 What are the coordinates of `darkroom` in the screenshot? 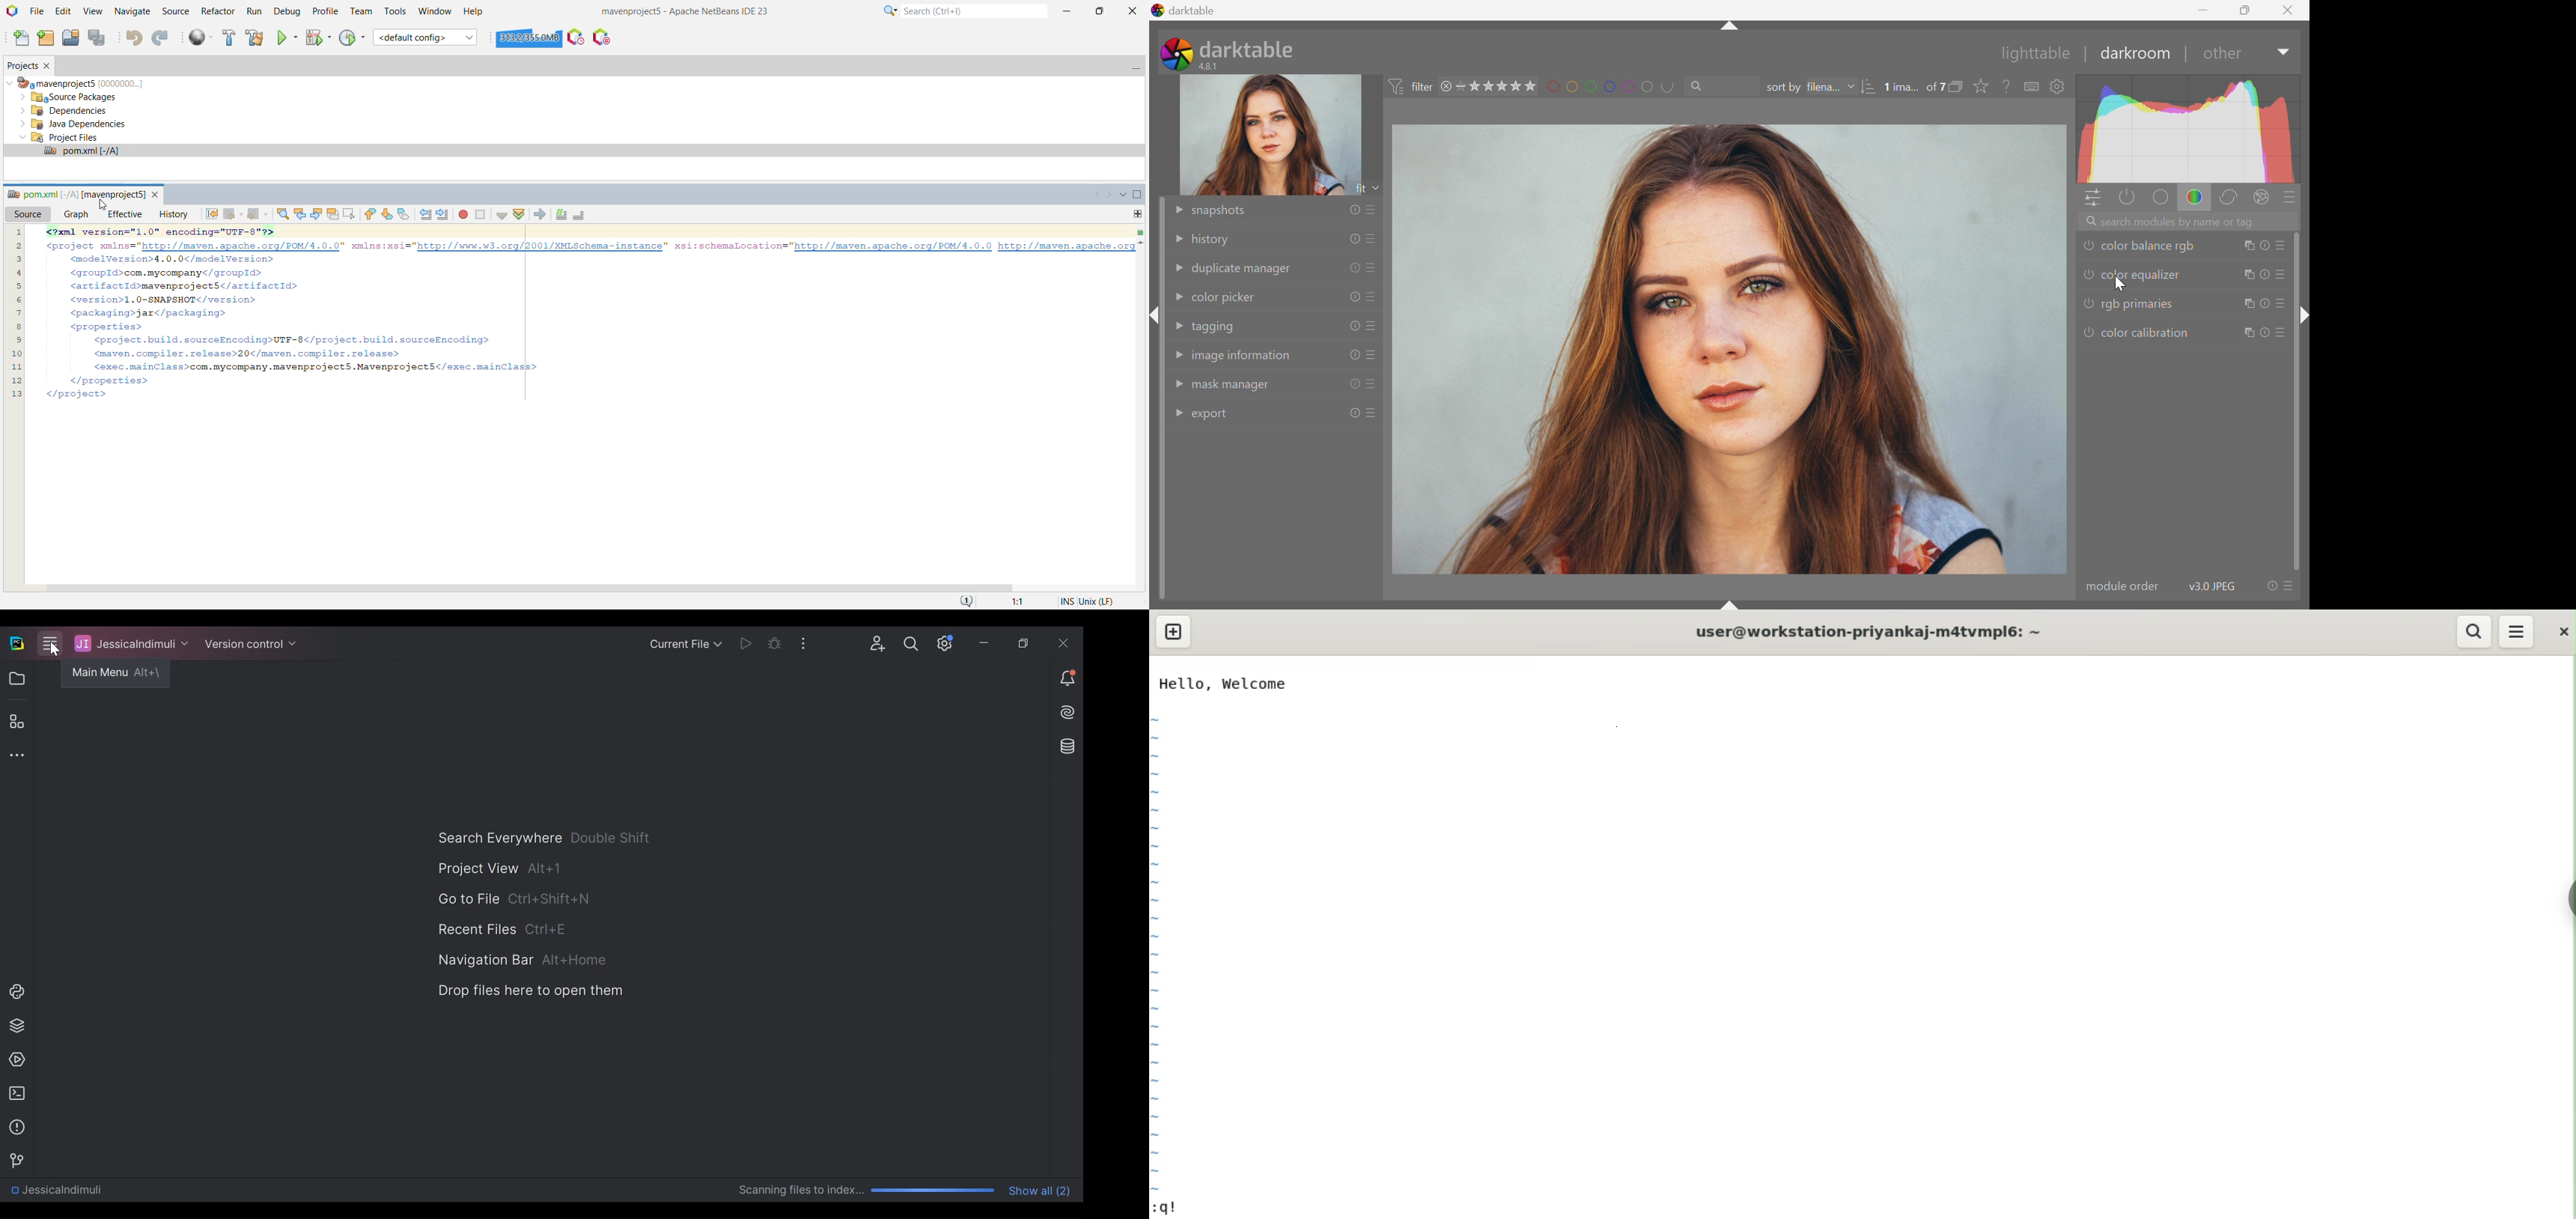 It's located at (2136, 53).